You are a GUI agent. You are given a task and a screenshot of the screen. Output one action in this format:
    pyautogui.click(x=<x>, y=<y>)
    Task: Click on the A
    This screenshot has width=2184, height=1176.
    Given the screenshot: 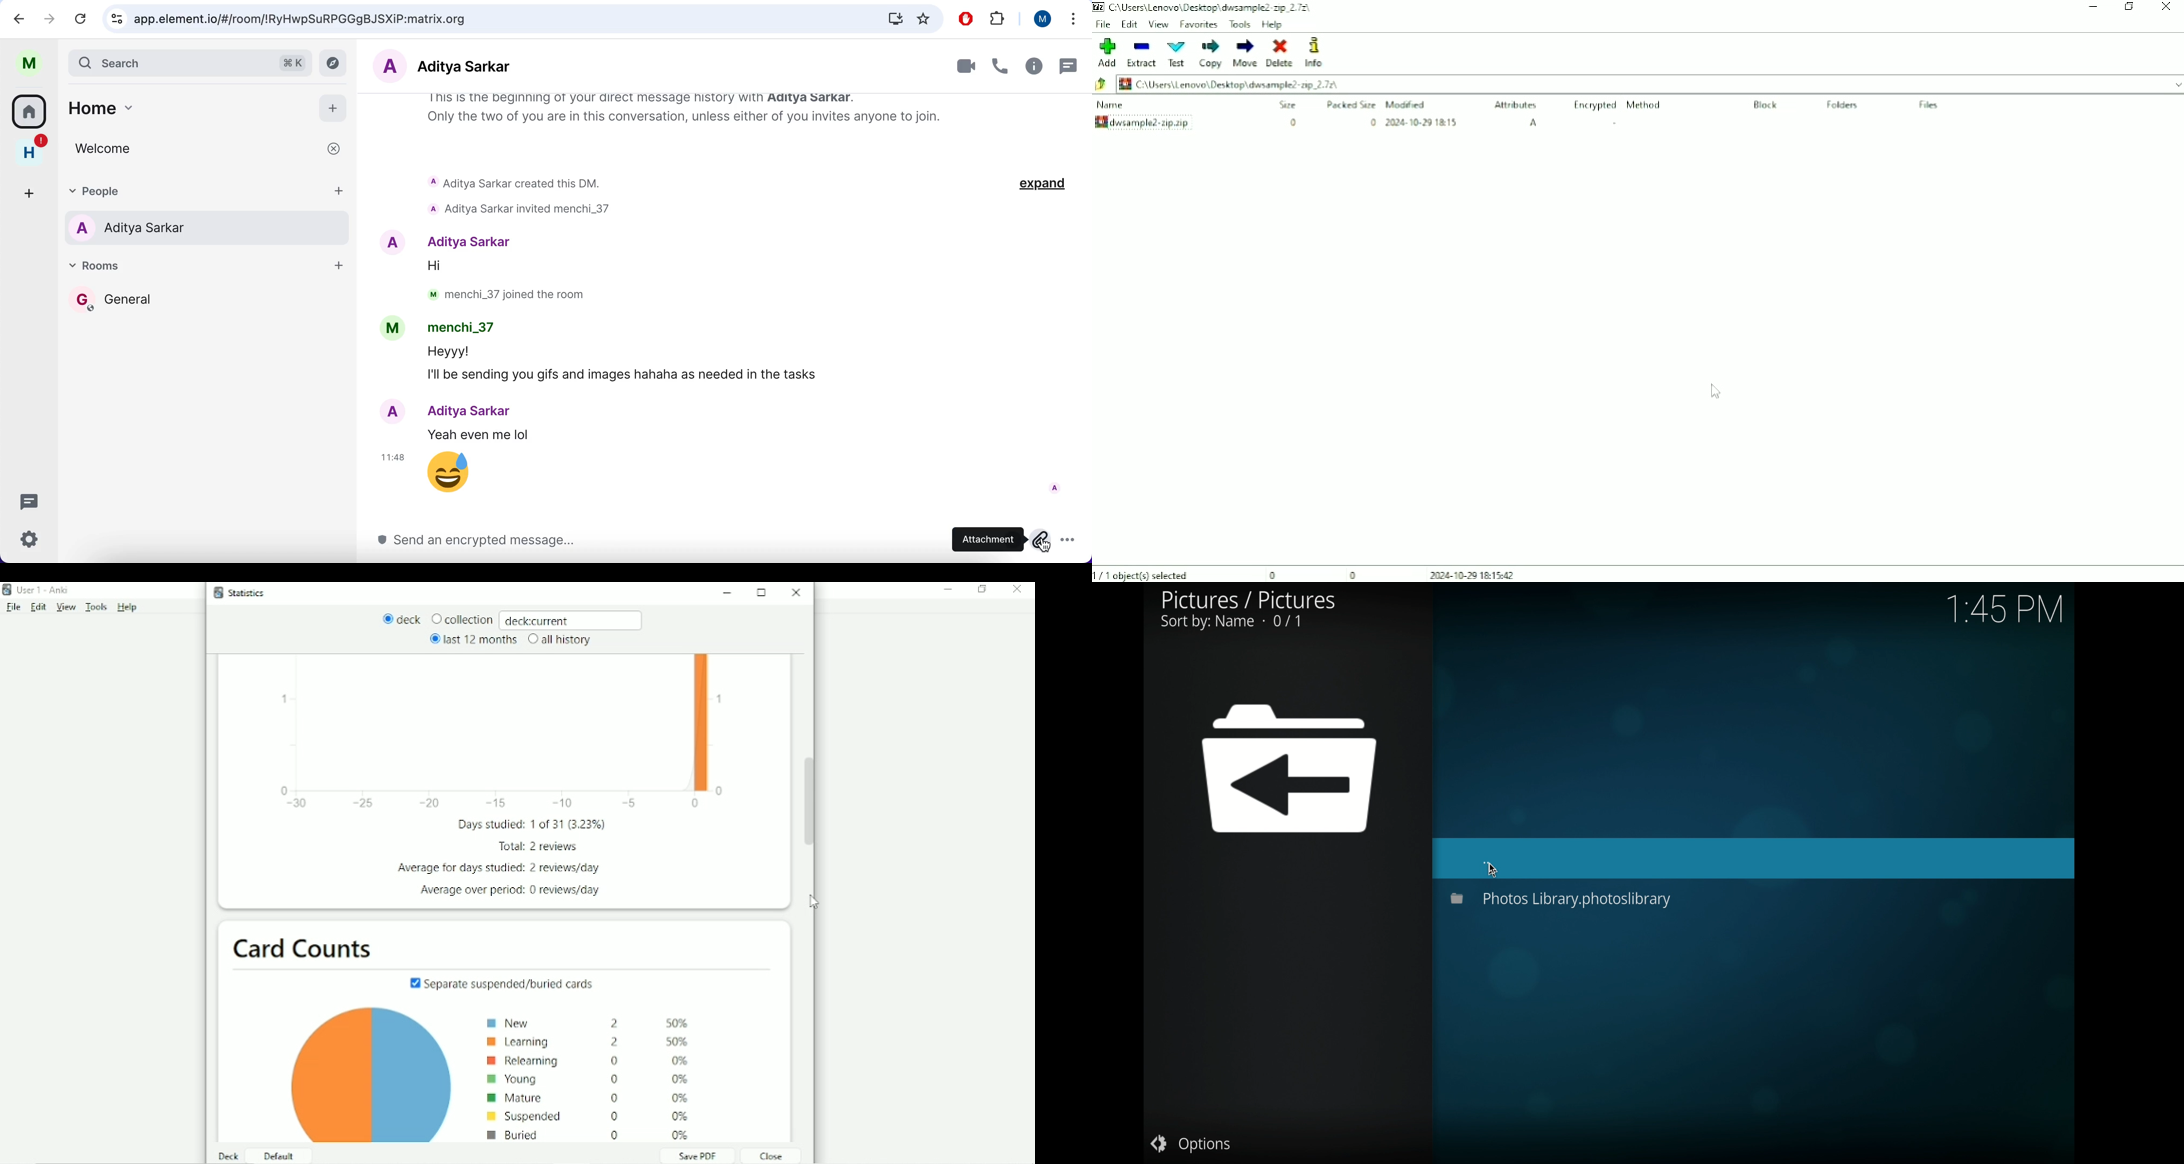 What is the action you would take?
    pyautogui.click(x=1054, y=489)
    